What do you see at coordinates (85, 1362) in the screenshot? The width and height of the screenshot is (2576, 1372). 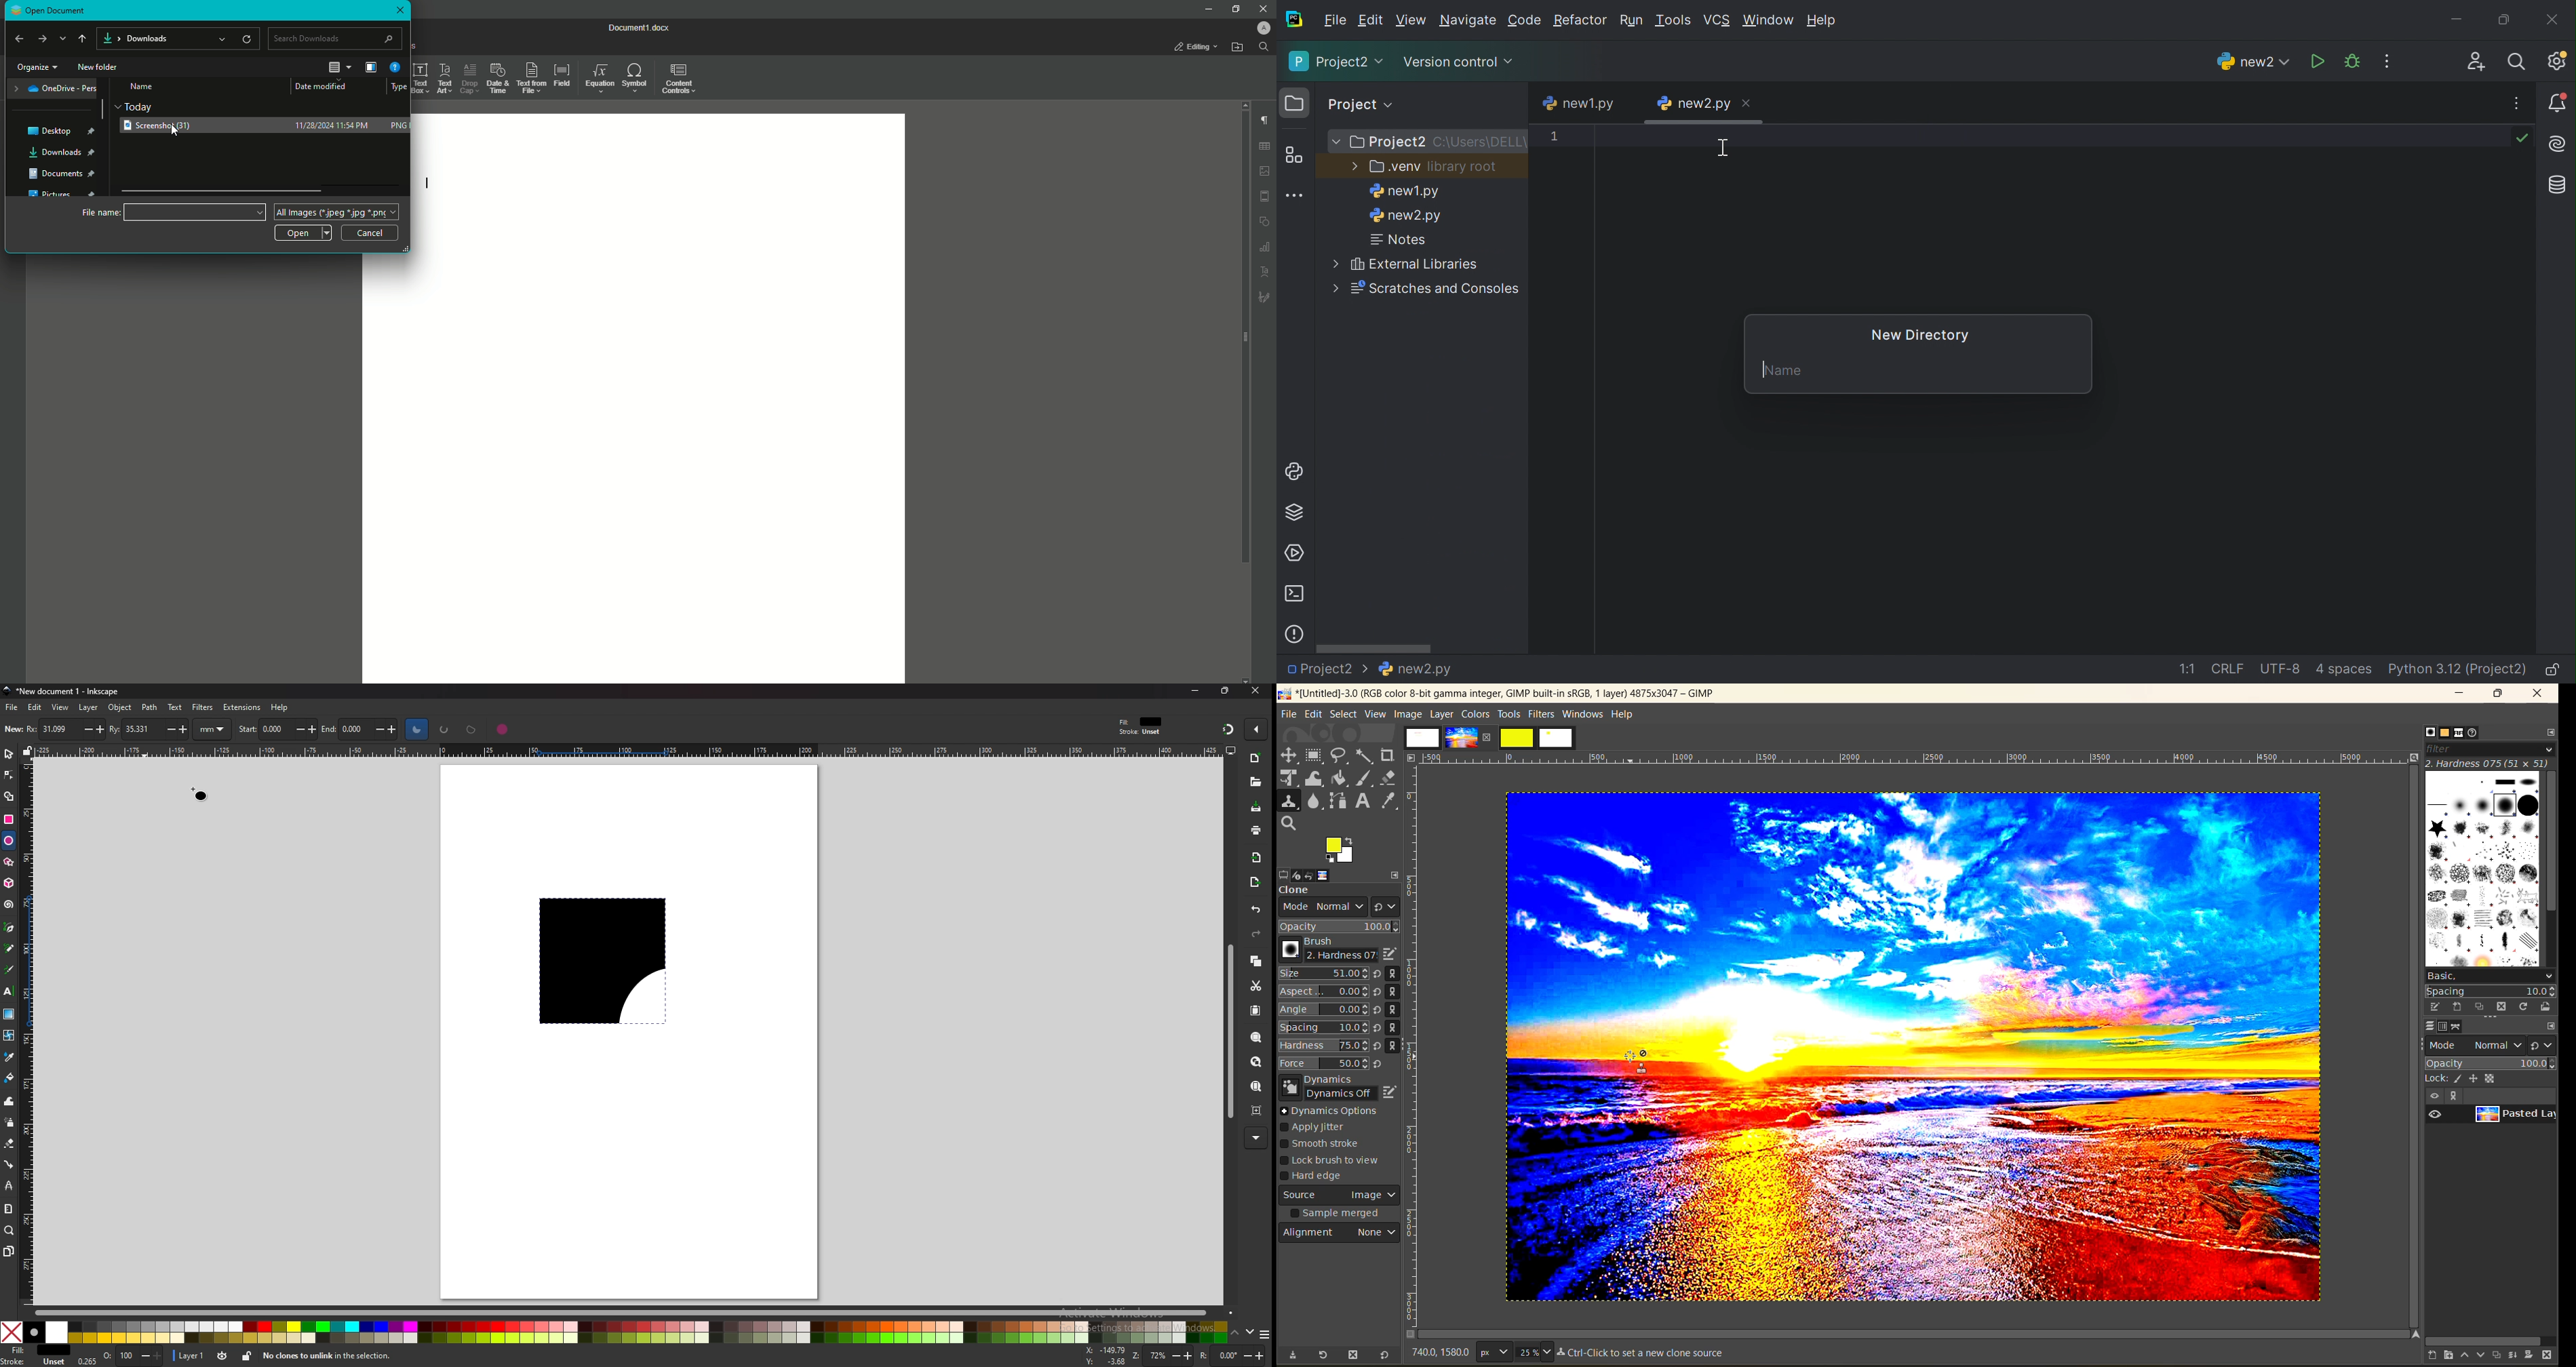 I see `0.265` at bounding box center [85, 1362].